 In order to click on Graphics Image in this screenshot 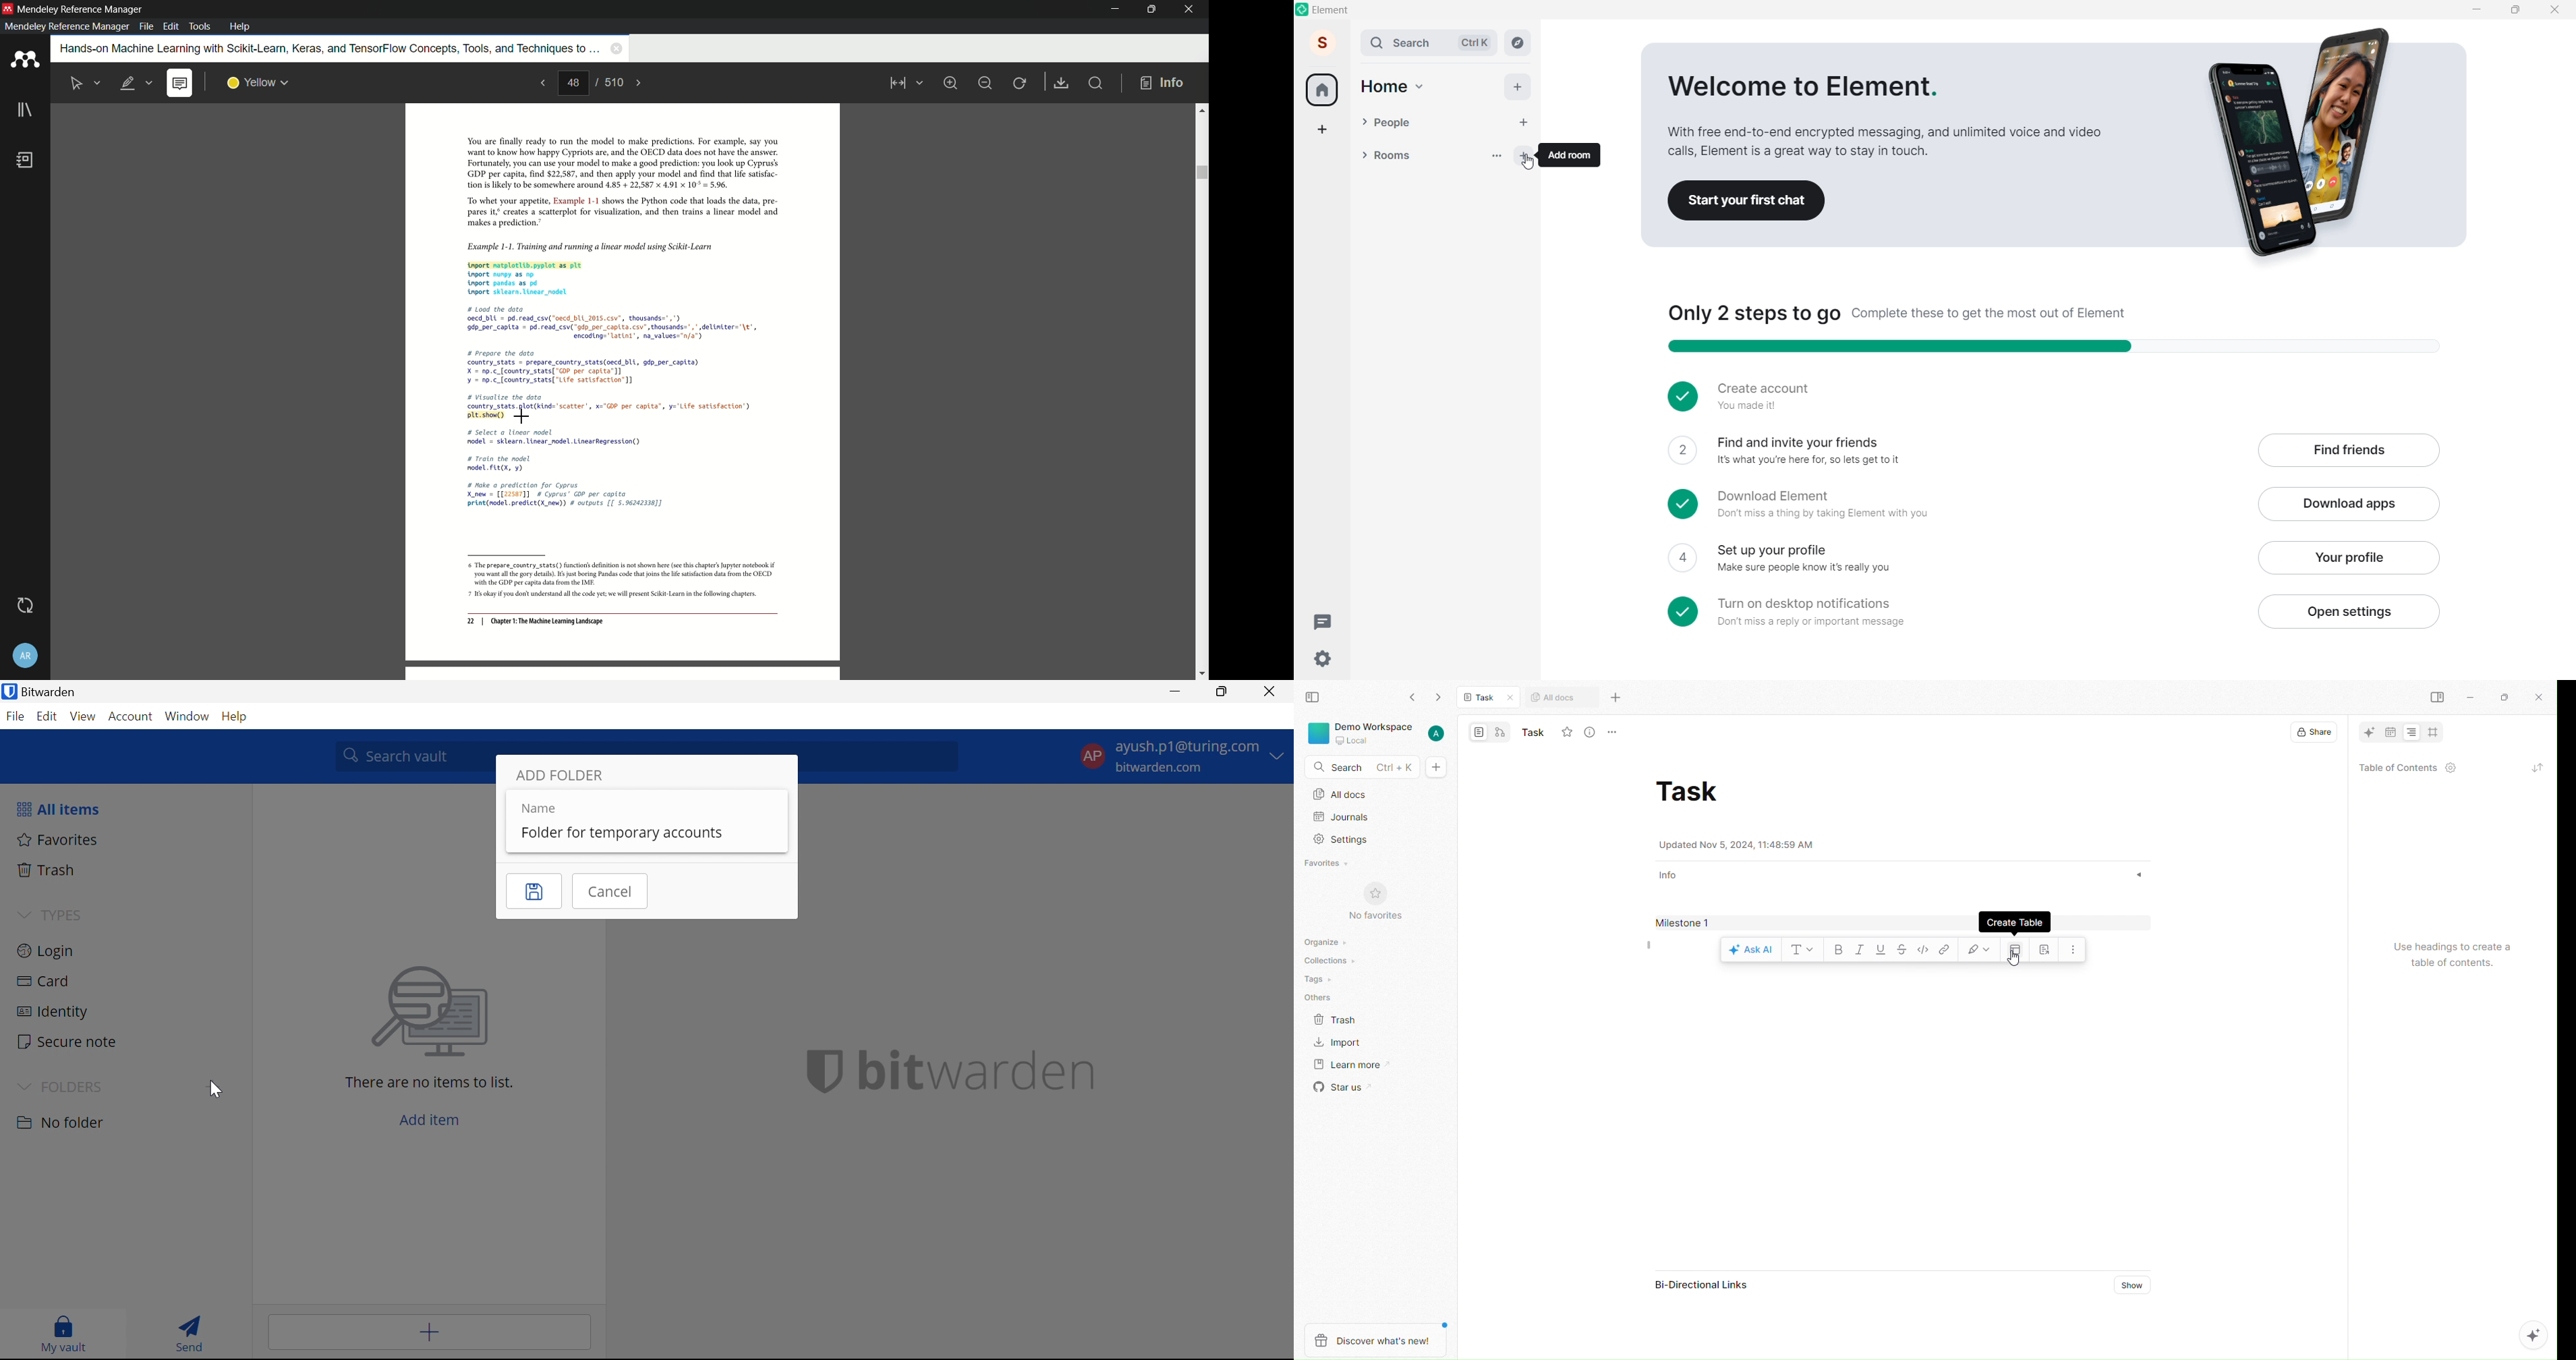, I will do `click(2306, 144)`.